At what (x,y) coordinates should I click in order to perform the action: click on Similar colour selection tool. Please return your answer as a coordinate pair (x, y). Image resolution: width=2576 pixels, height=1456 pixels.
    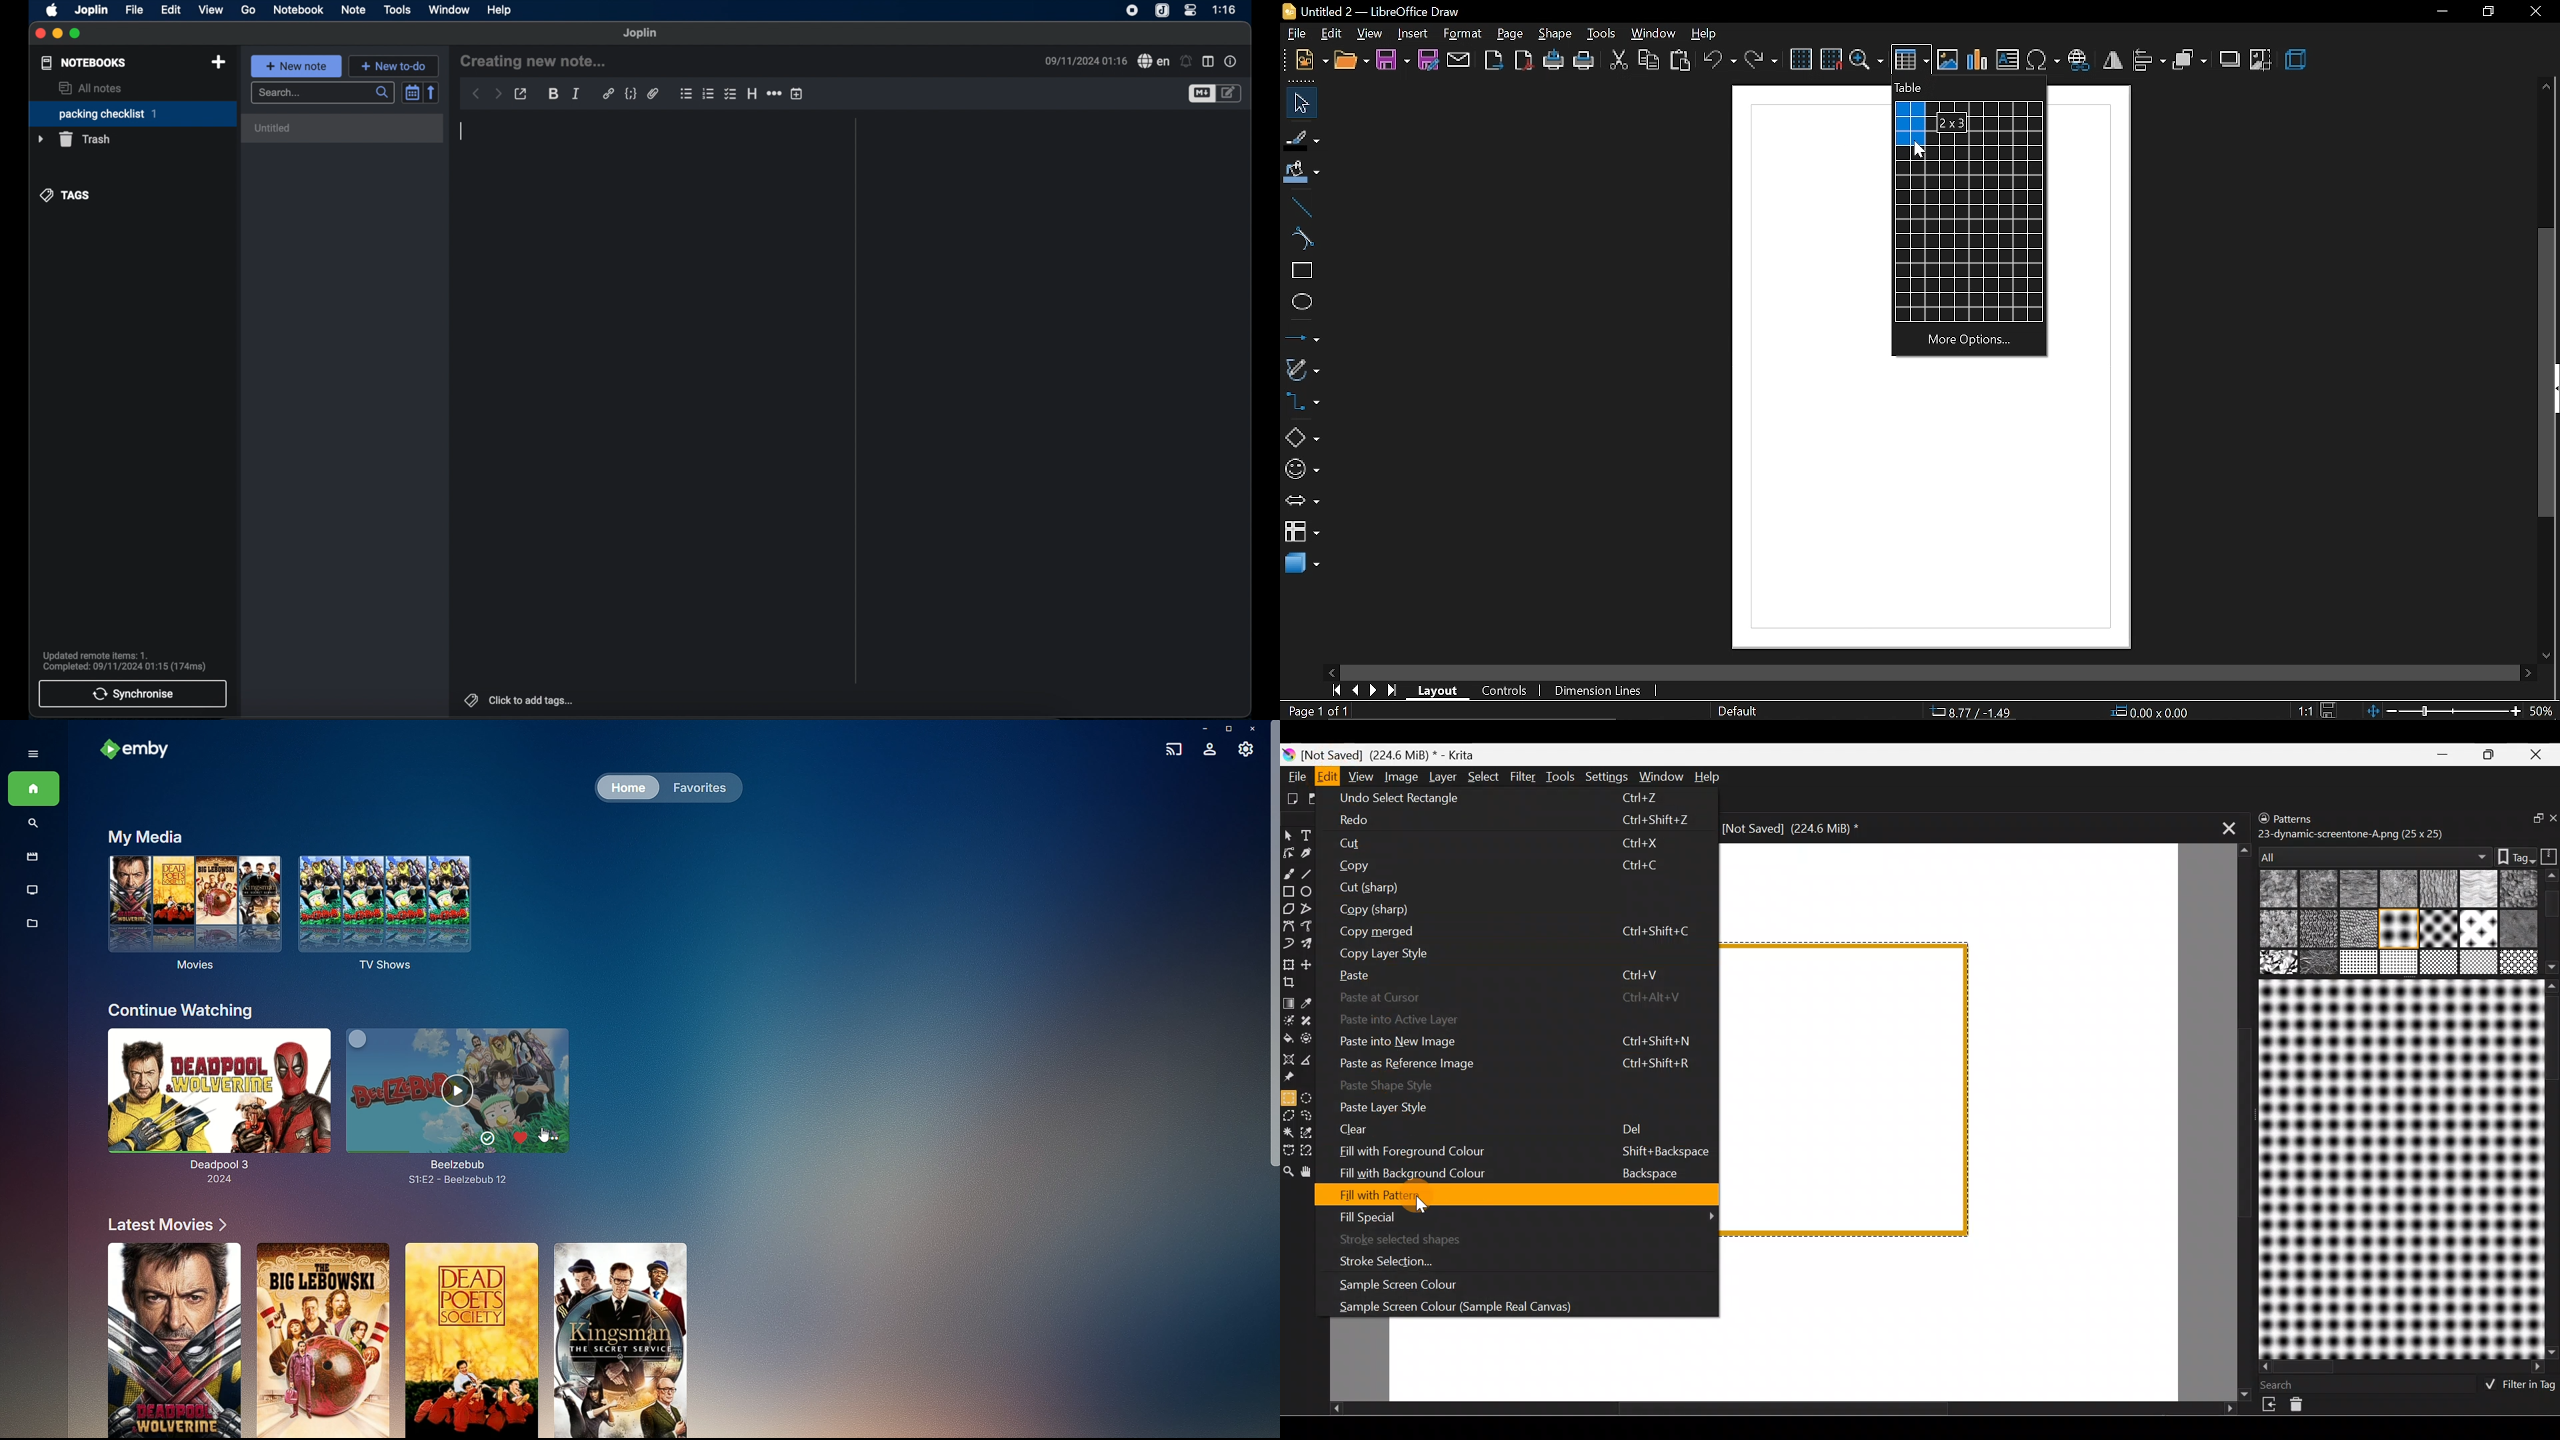
    Looking at the image, I should click on (1311, 1135).